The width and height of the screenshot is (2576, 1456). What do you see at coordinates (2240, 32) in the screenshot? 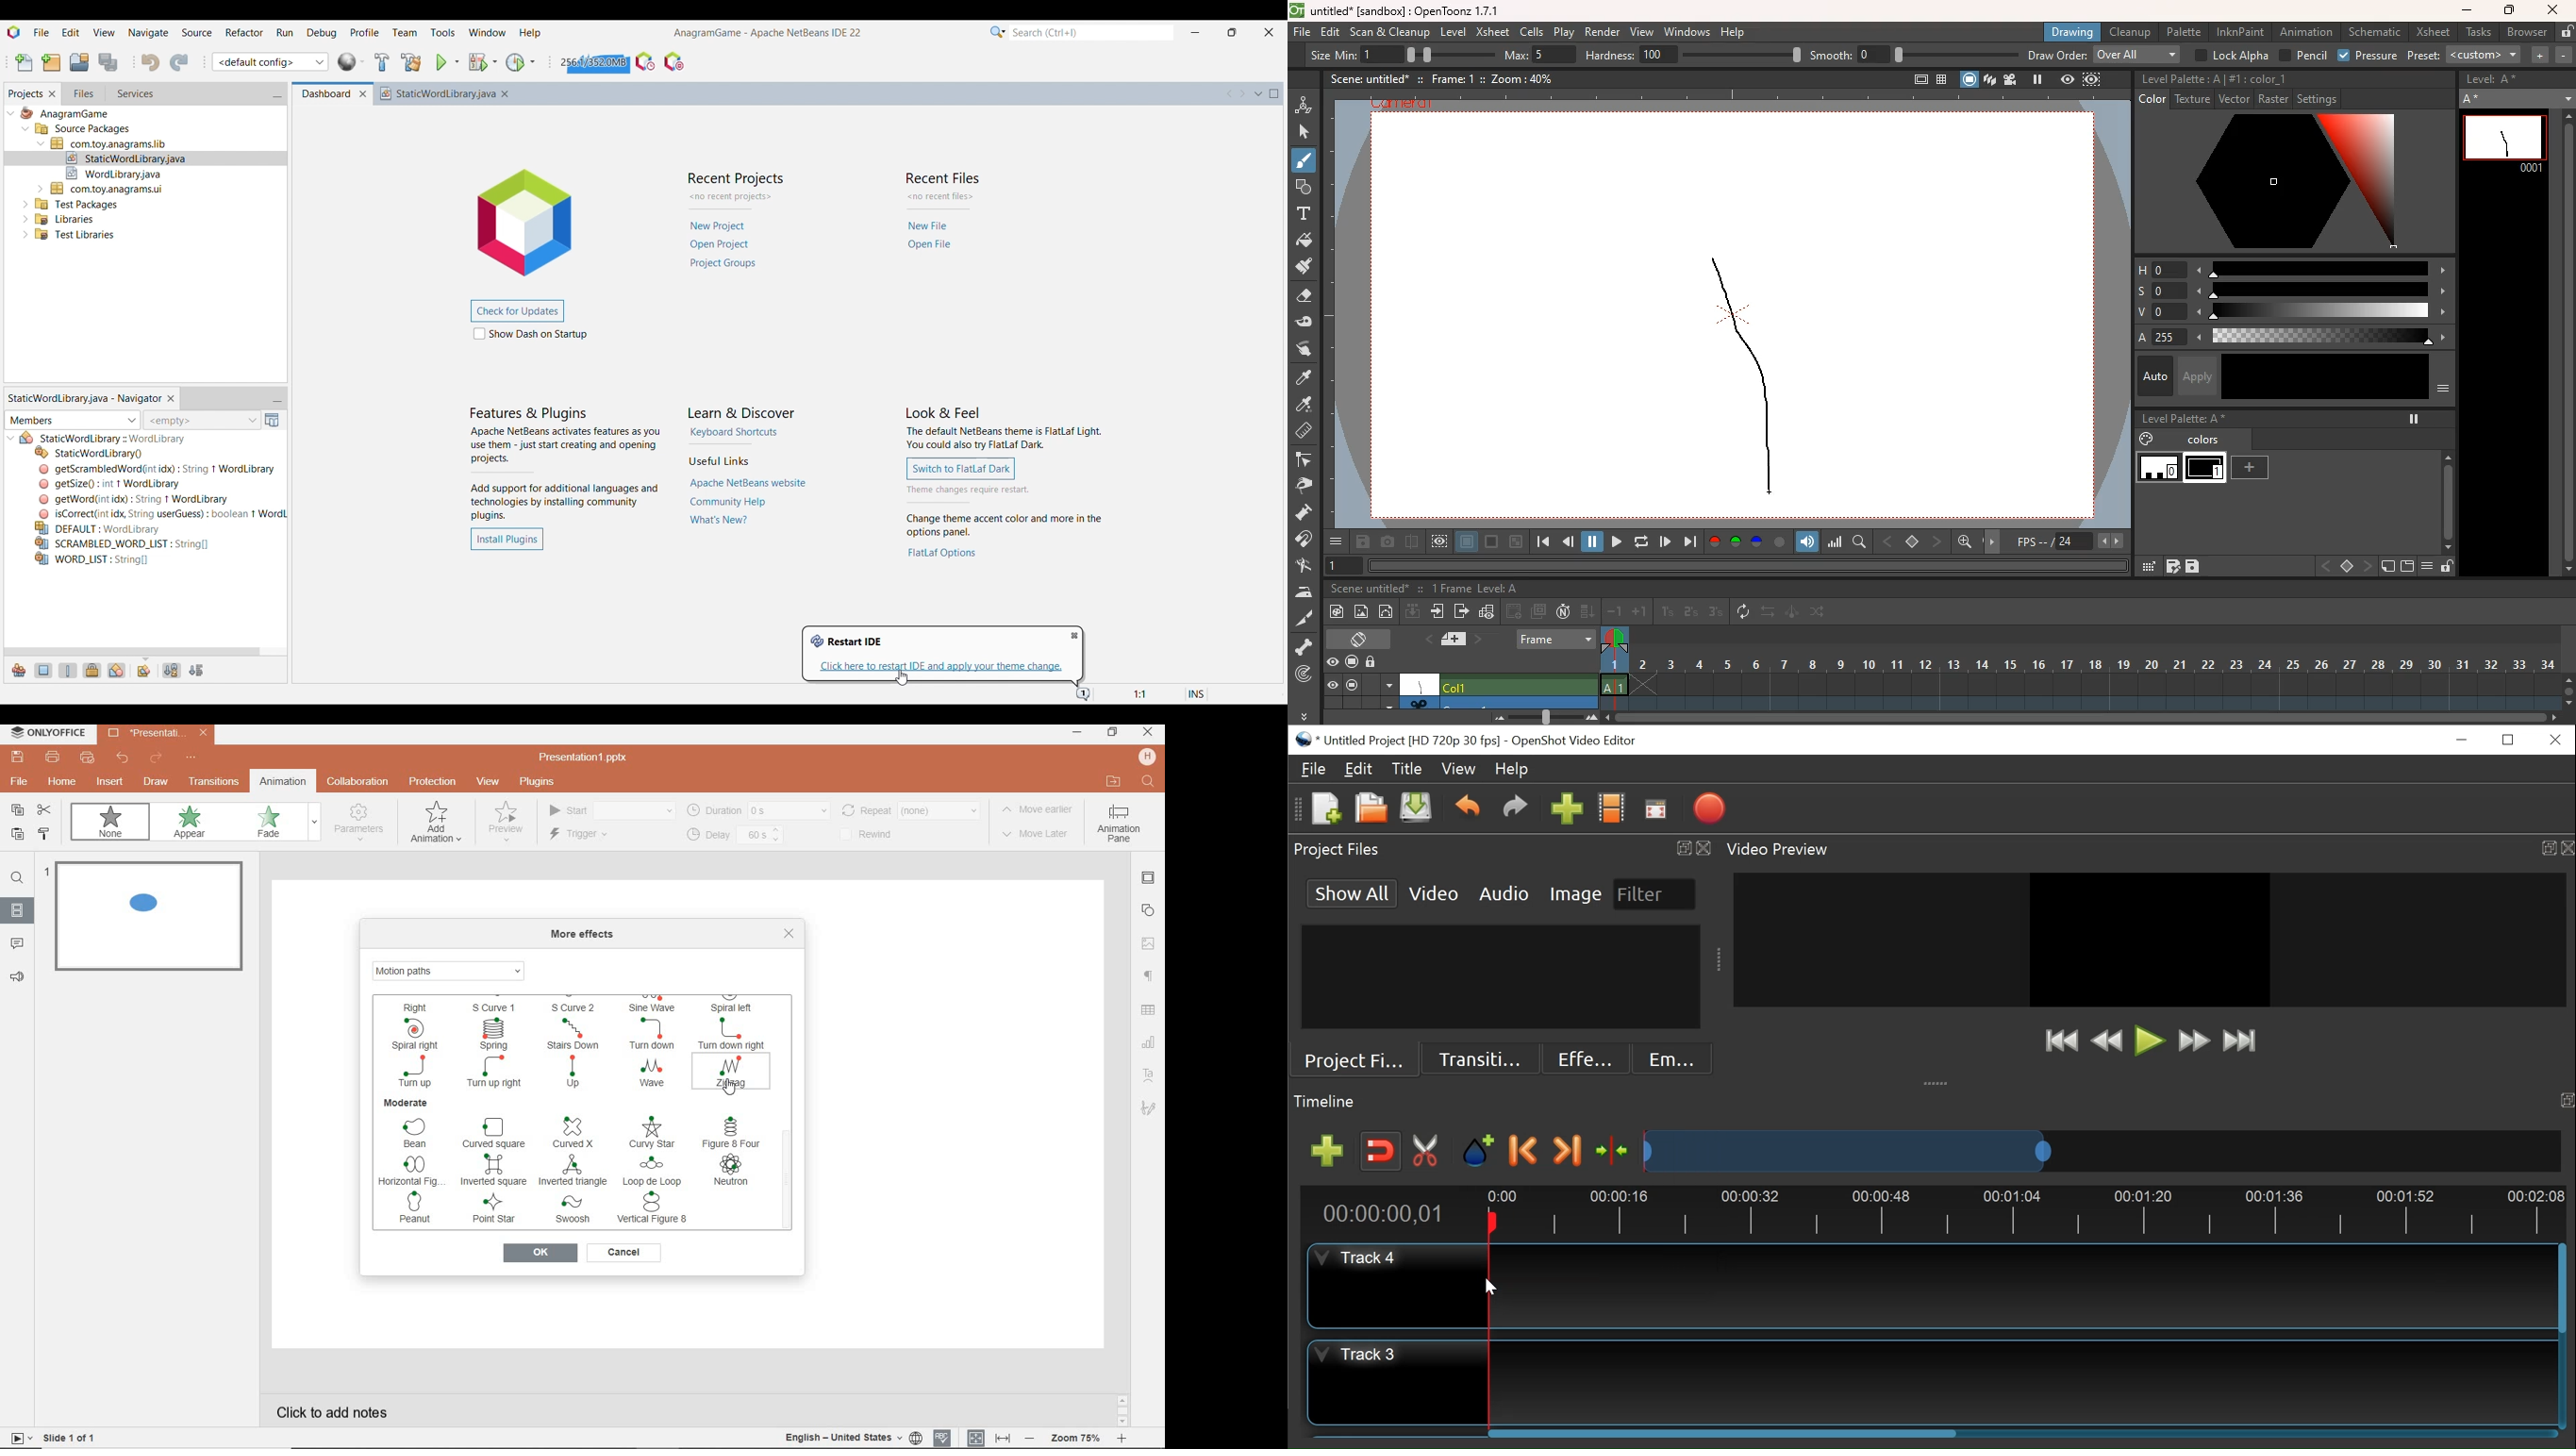
I see `inknpaint` at bounding box center [2240, 32].